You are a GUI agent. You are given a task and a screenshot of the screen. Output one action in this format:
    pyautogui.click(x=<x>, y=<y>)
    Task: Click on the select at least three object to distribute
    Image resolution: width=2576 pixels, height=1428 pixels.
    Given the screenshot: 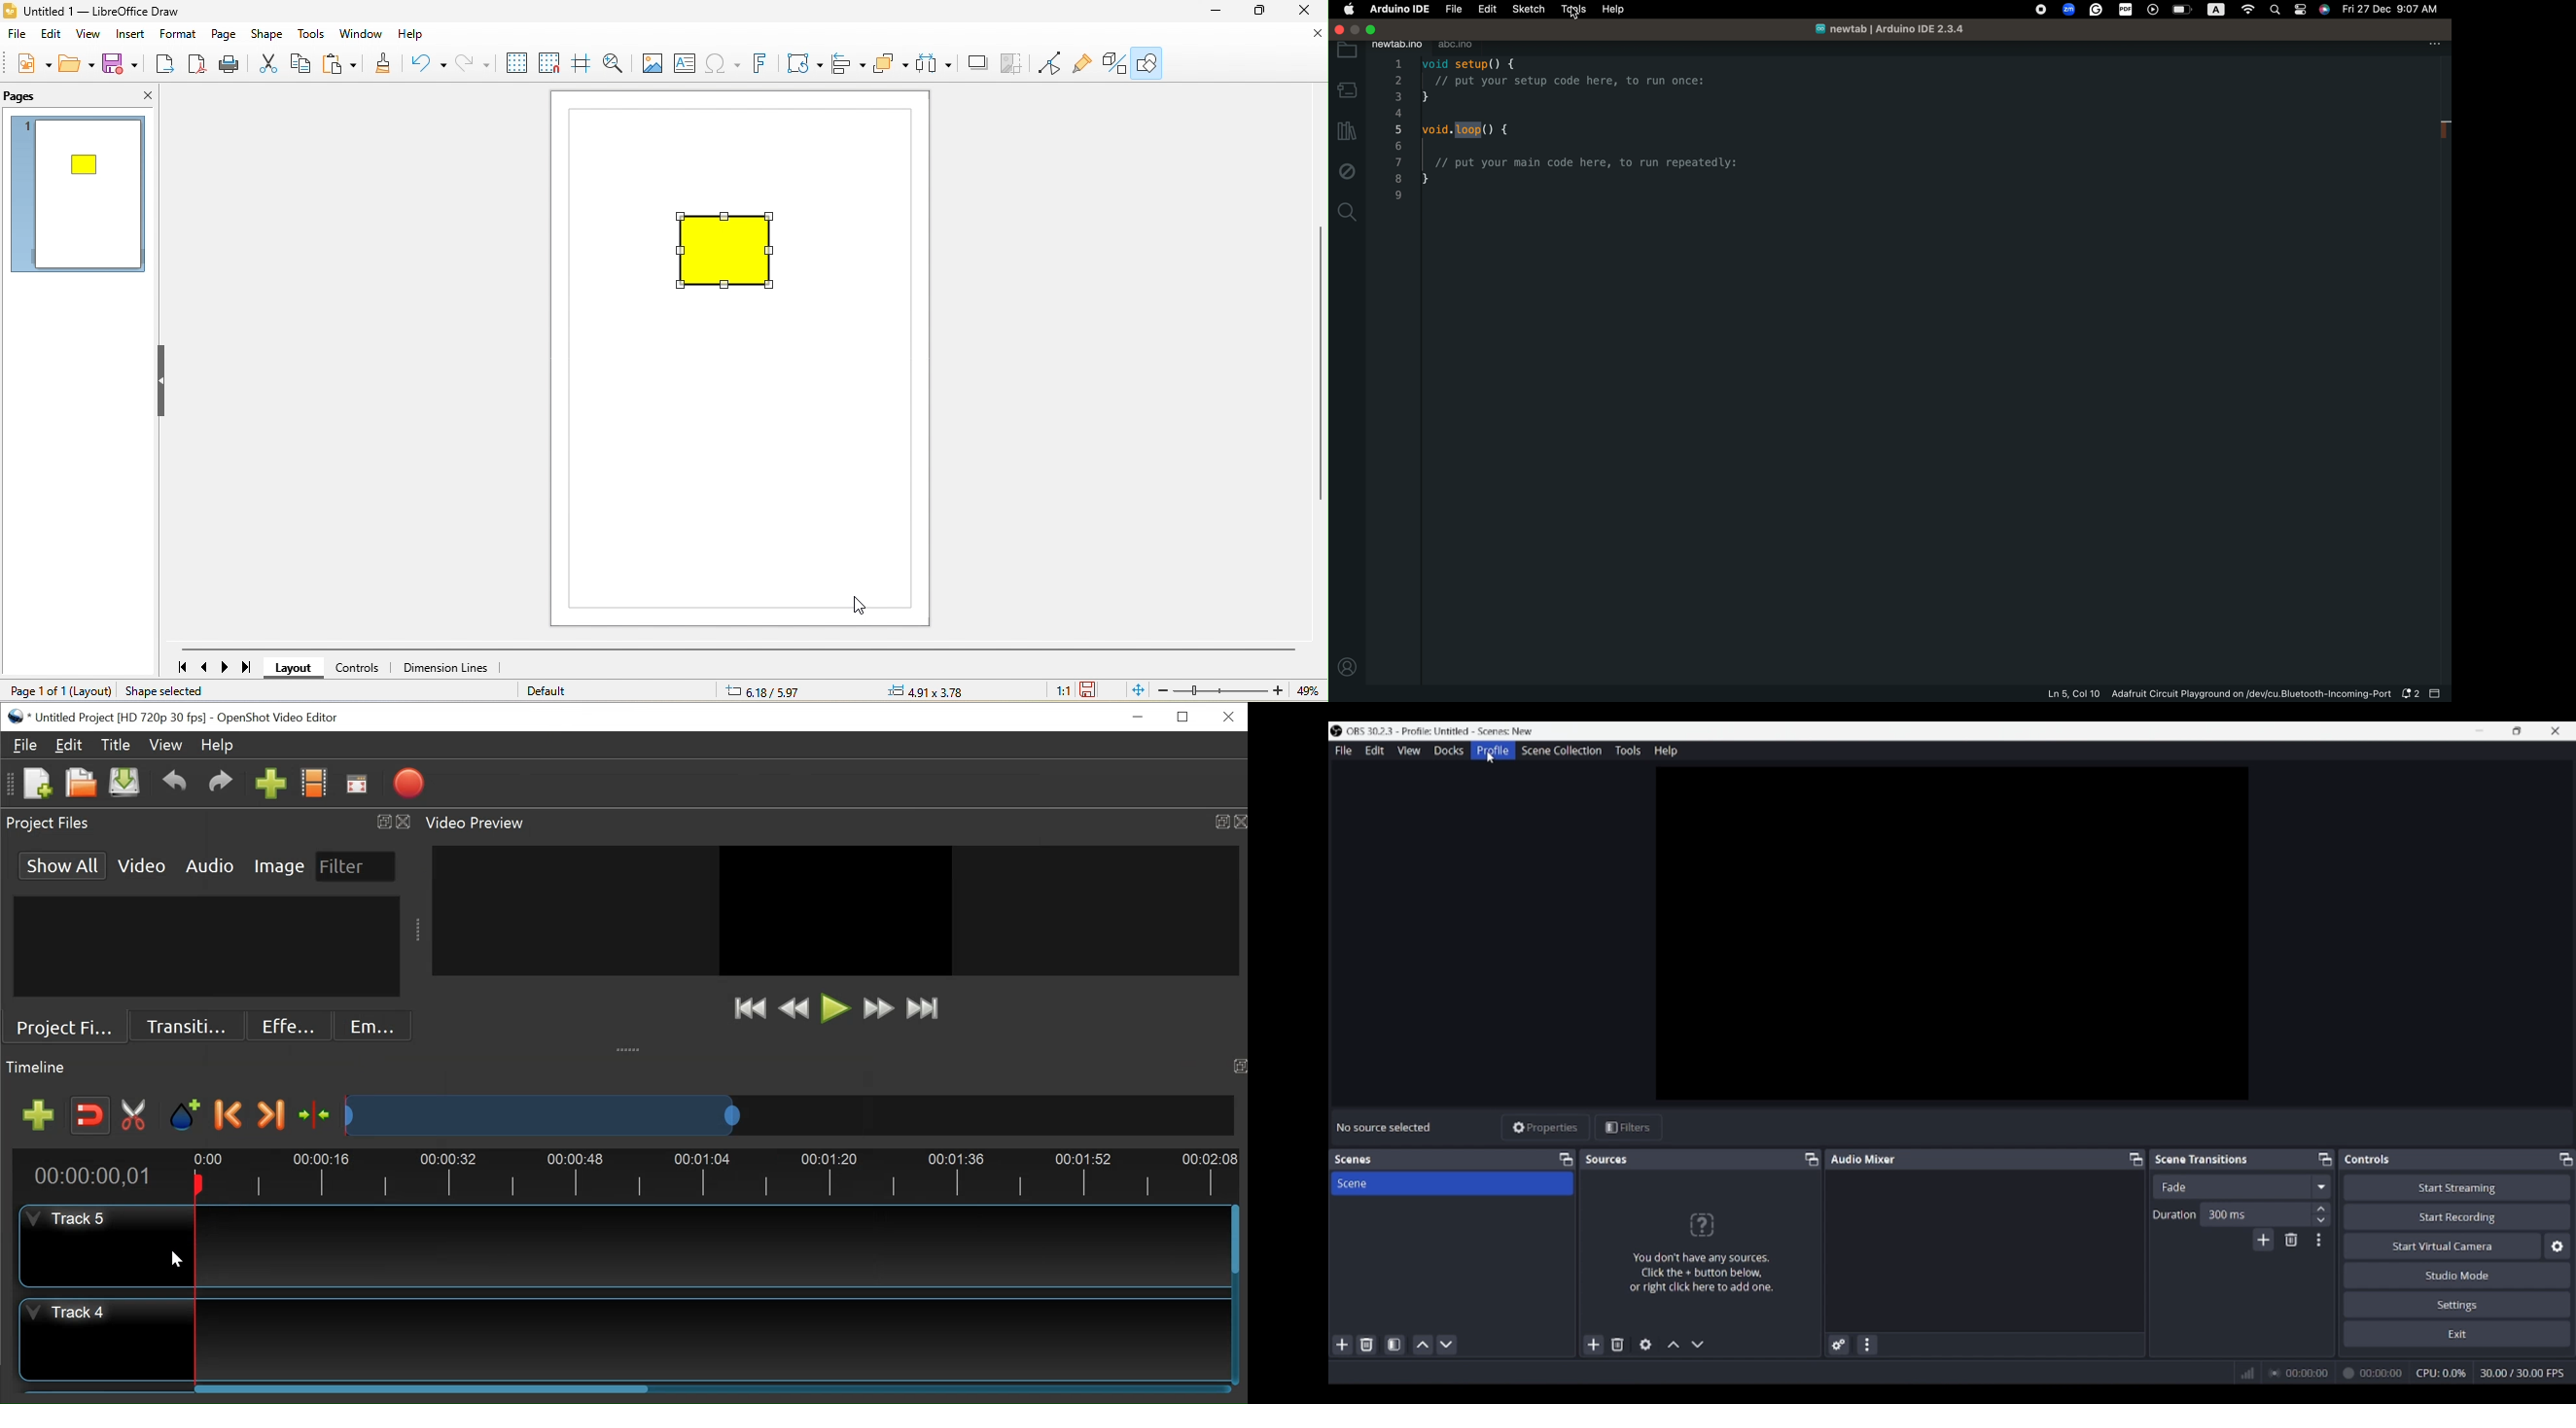 What is the action you would take?
    pyautogui.click(x=936, y=64)
    